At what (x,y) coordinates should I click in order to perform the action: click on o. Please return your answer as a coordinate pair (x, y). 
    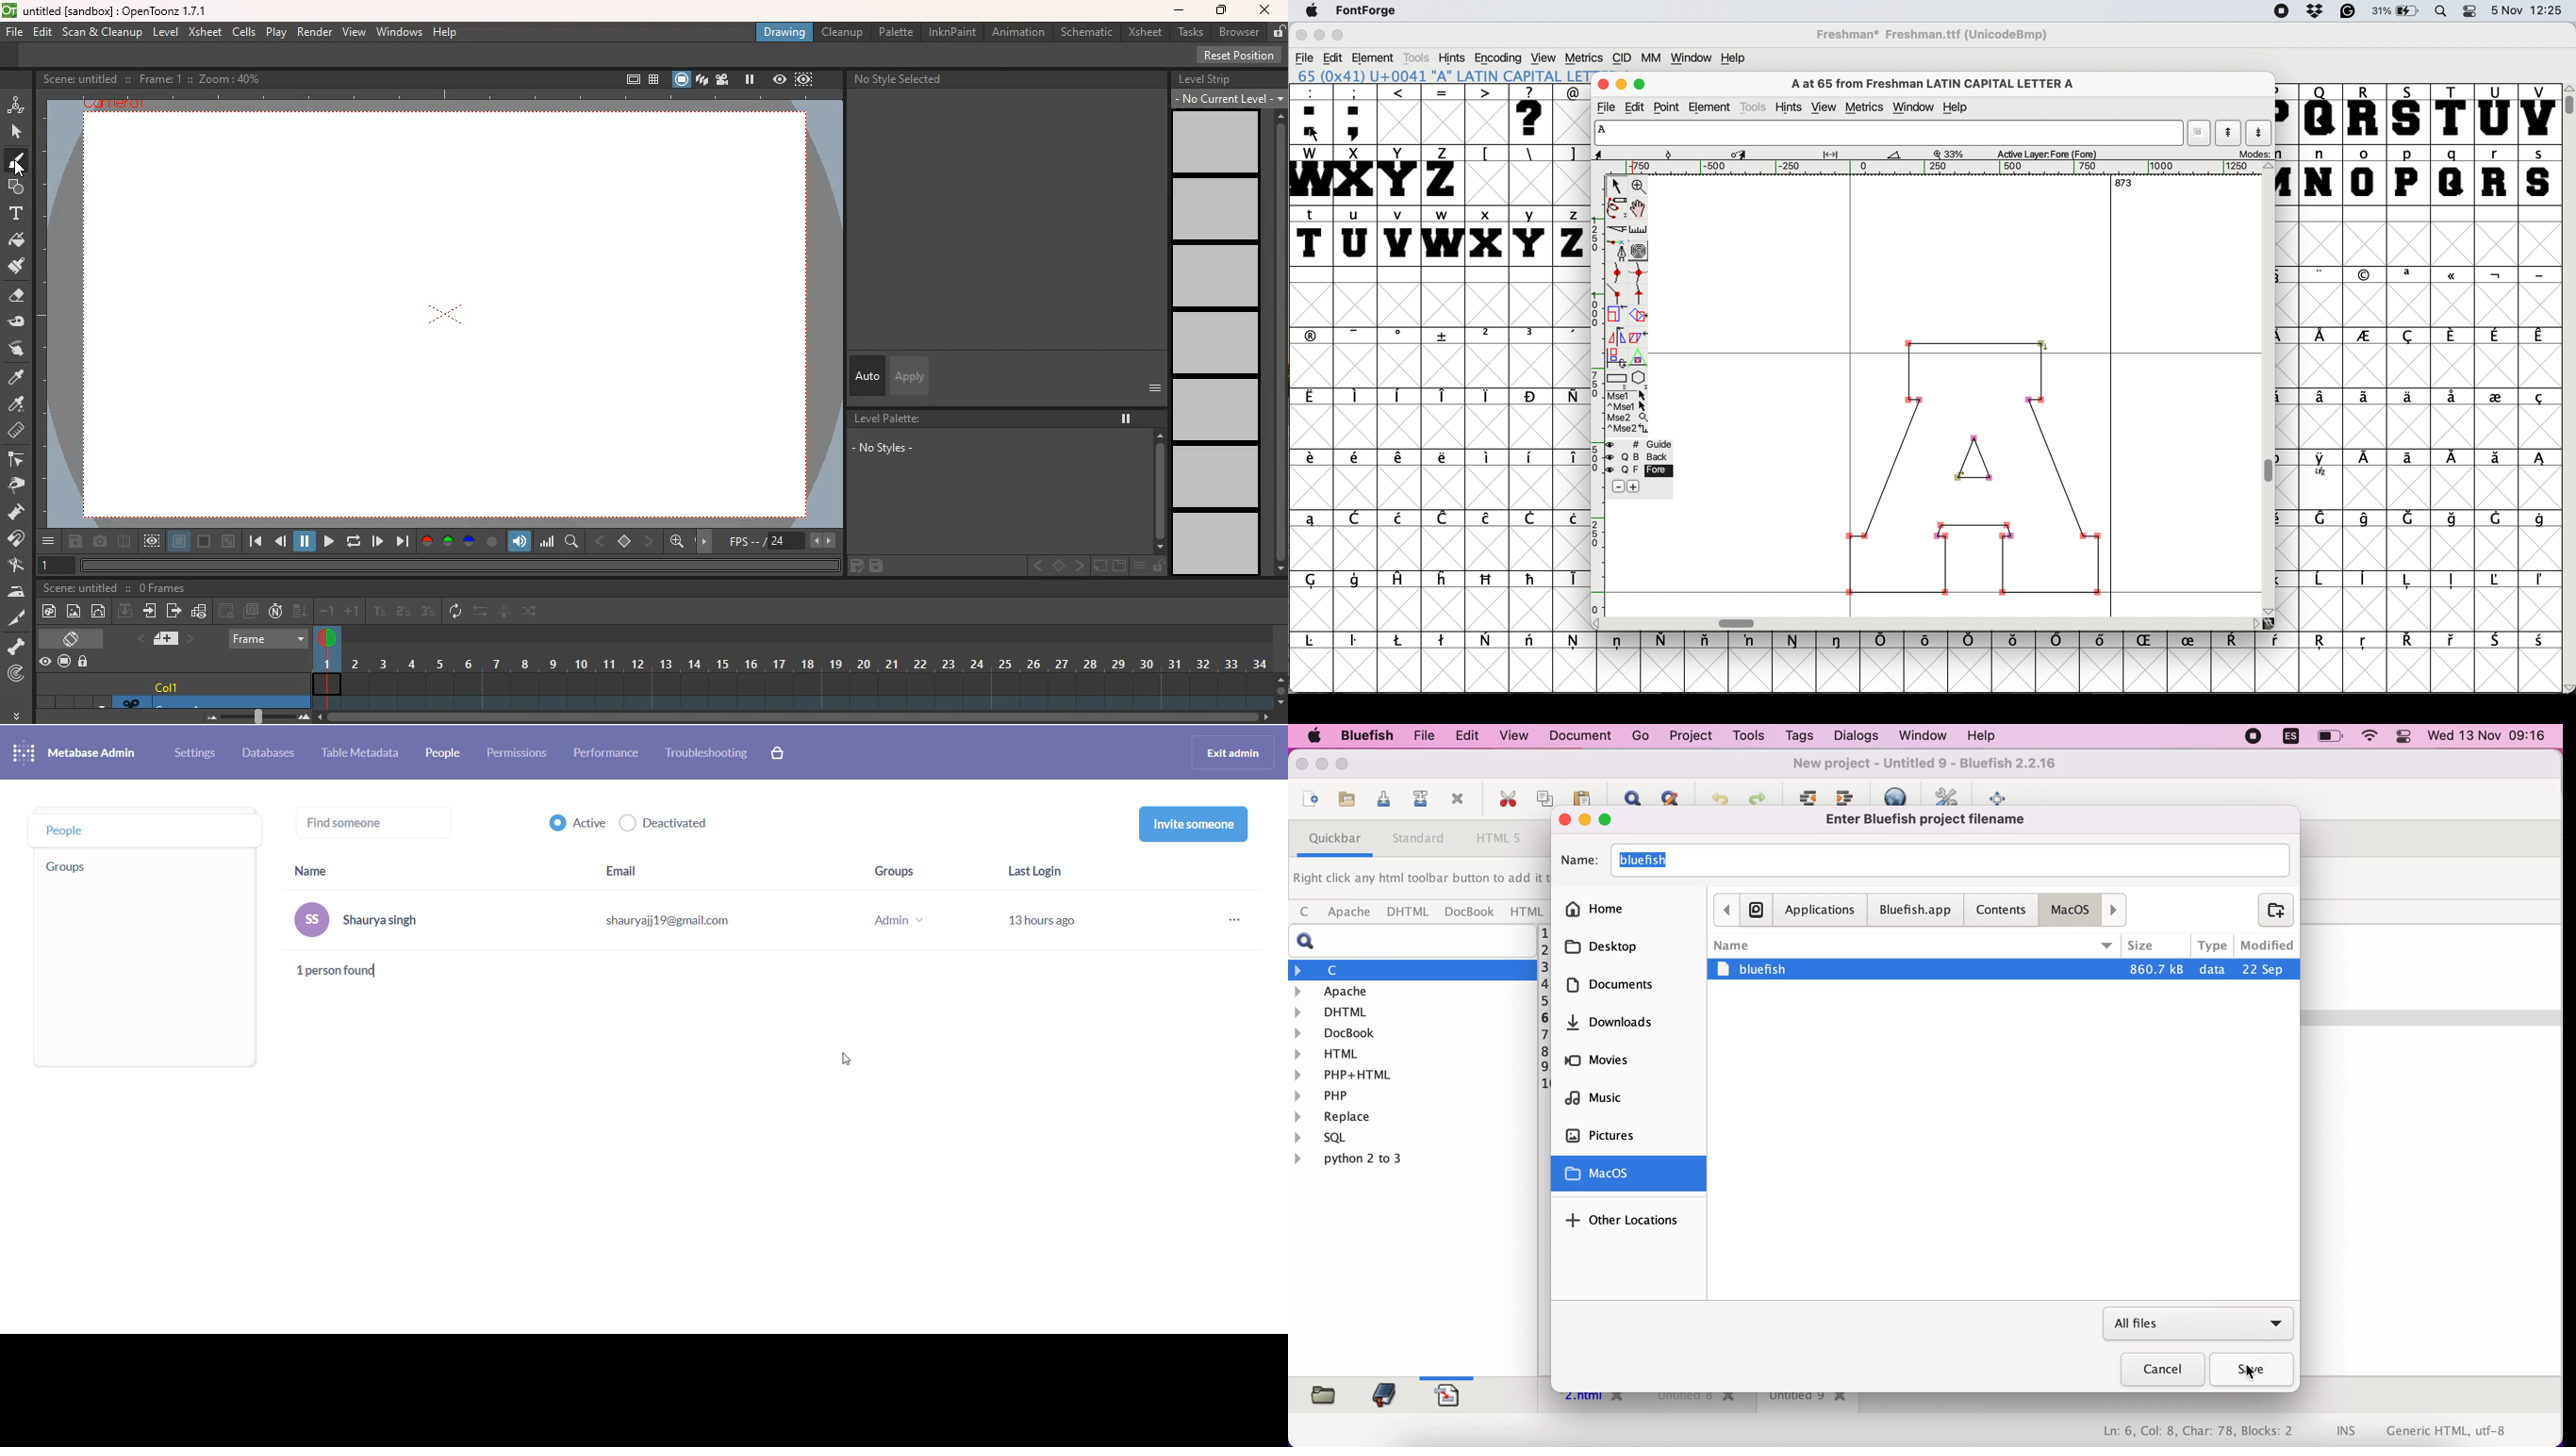
    Looking at the image, I should click on (2365, 174).